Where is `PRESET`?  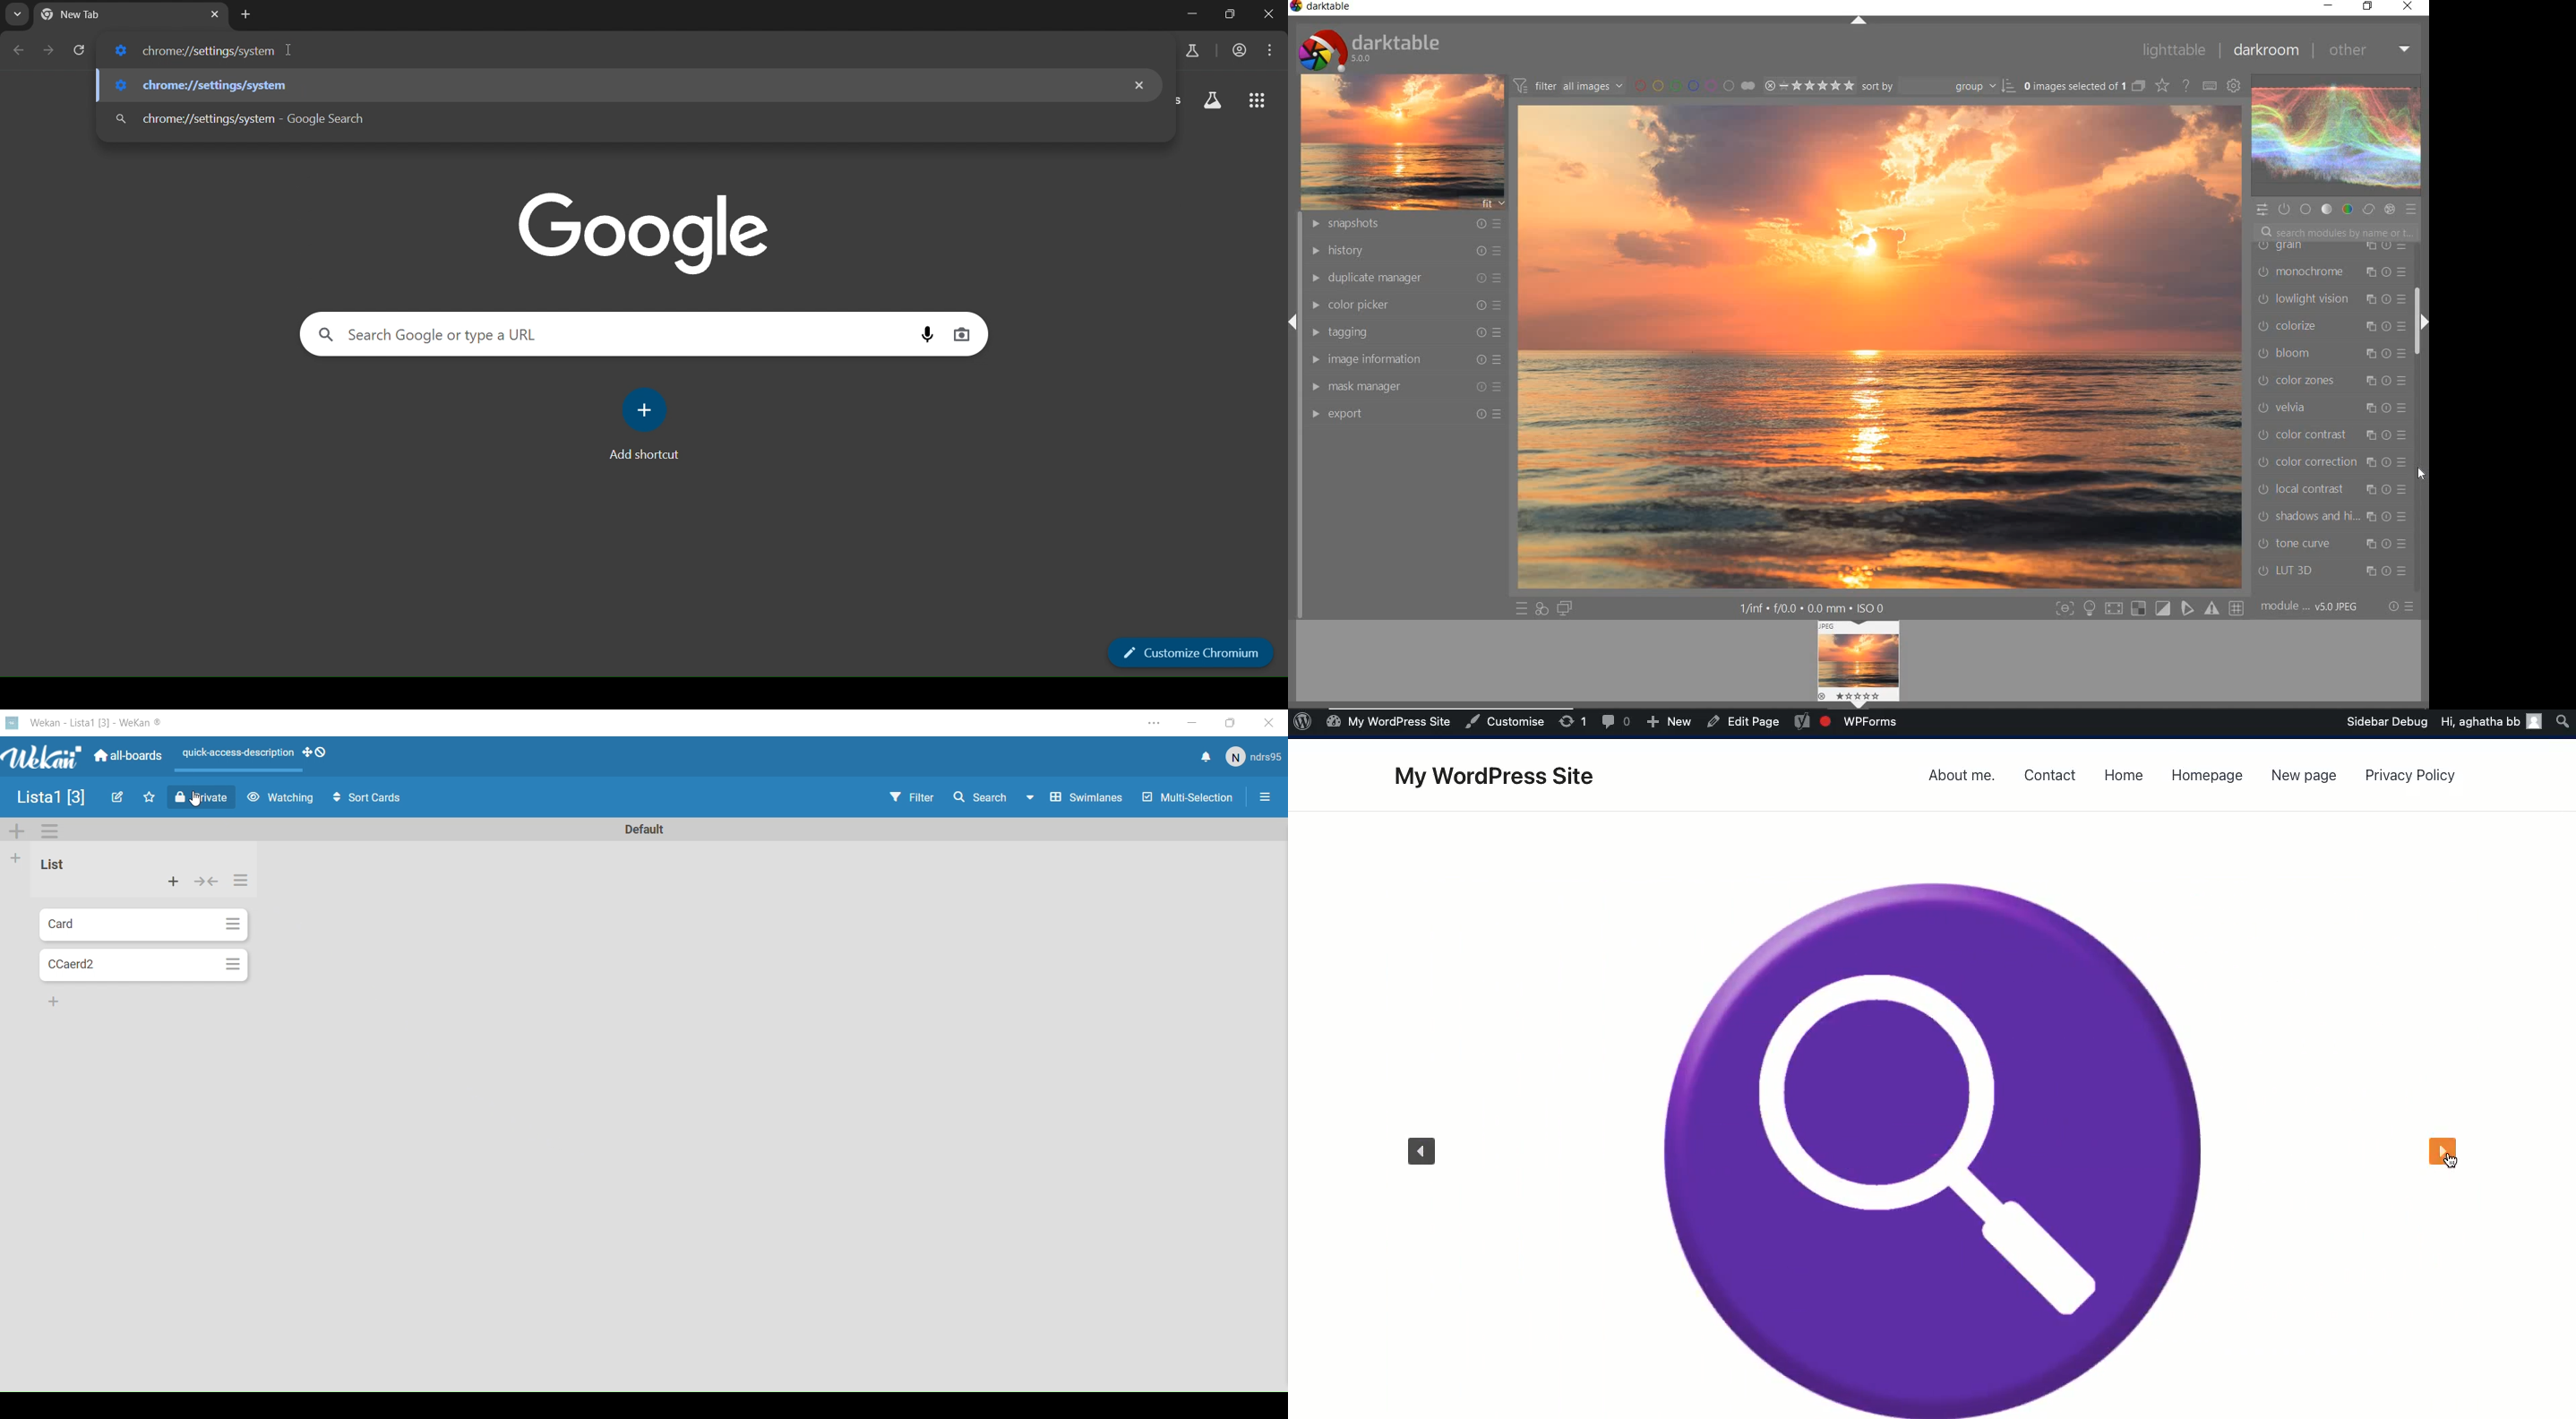
PRESET is located at coordinates (2414, 213).